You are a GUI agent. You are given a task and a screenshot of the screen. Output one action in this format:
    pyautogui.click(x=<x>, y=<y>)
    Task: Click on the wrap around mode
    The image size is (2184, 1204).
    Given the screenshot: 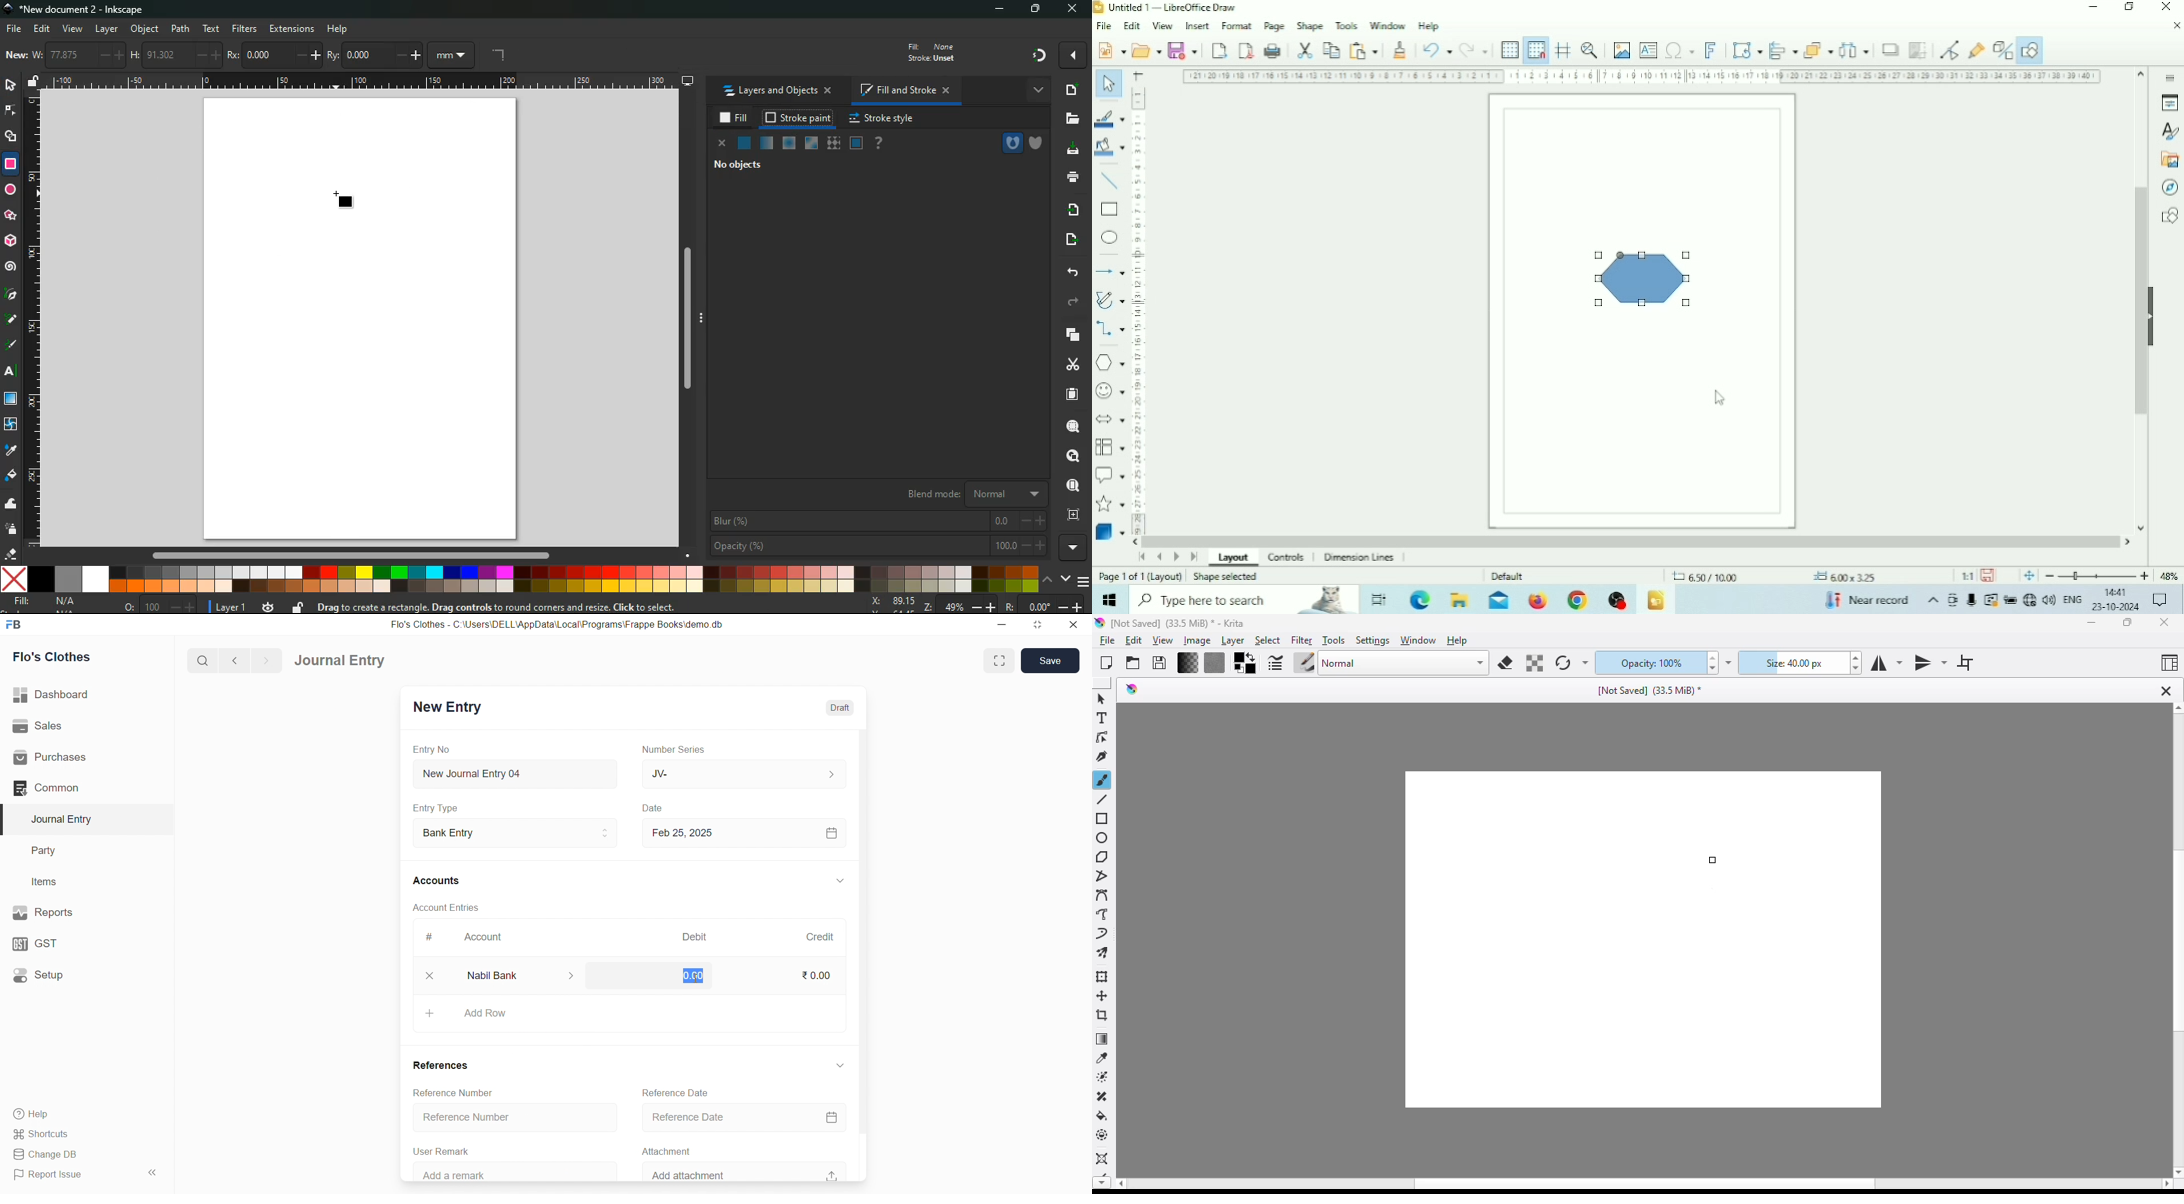 What is the action you would take?
    pyautogui.click(x=1963, y=663)
    